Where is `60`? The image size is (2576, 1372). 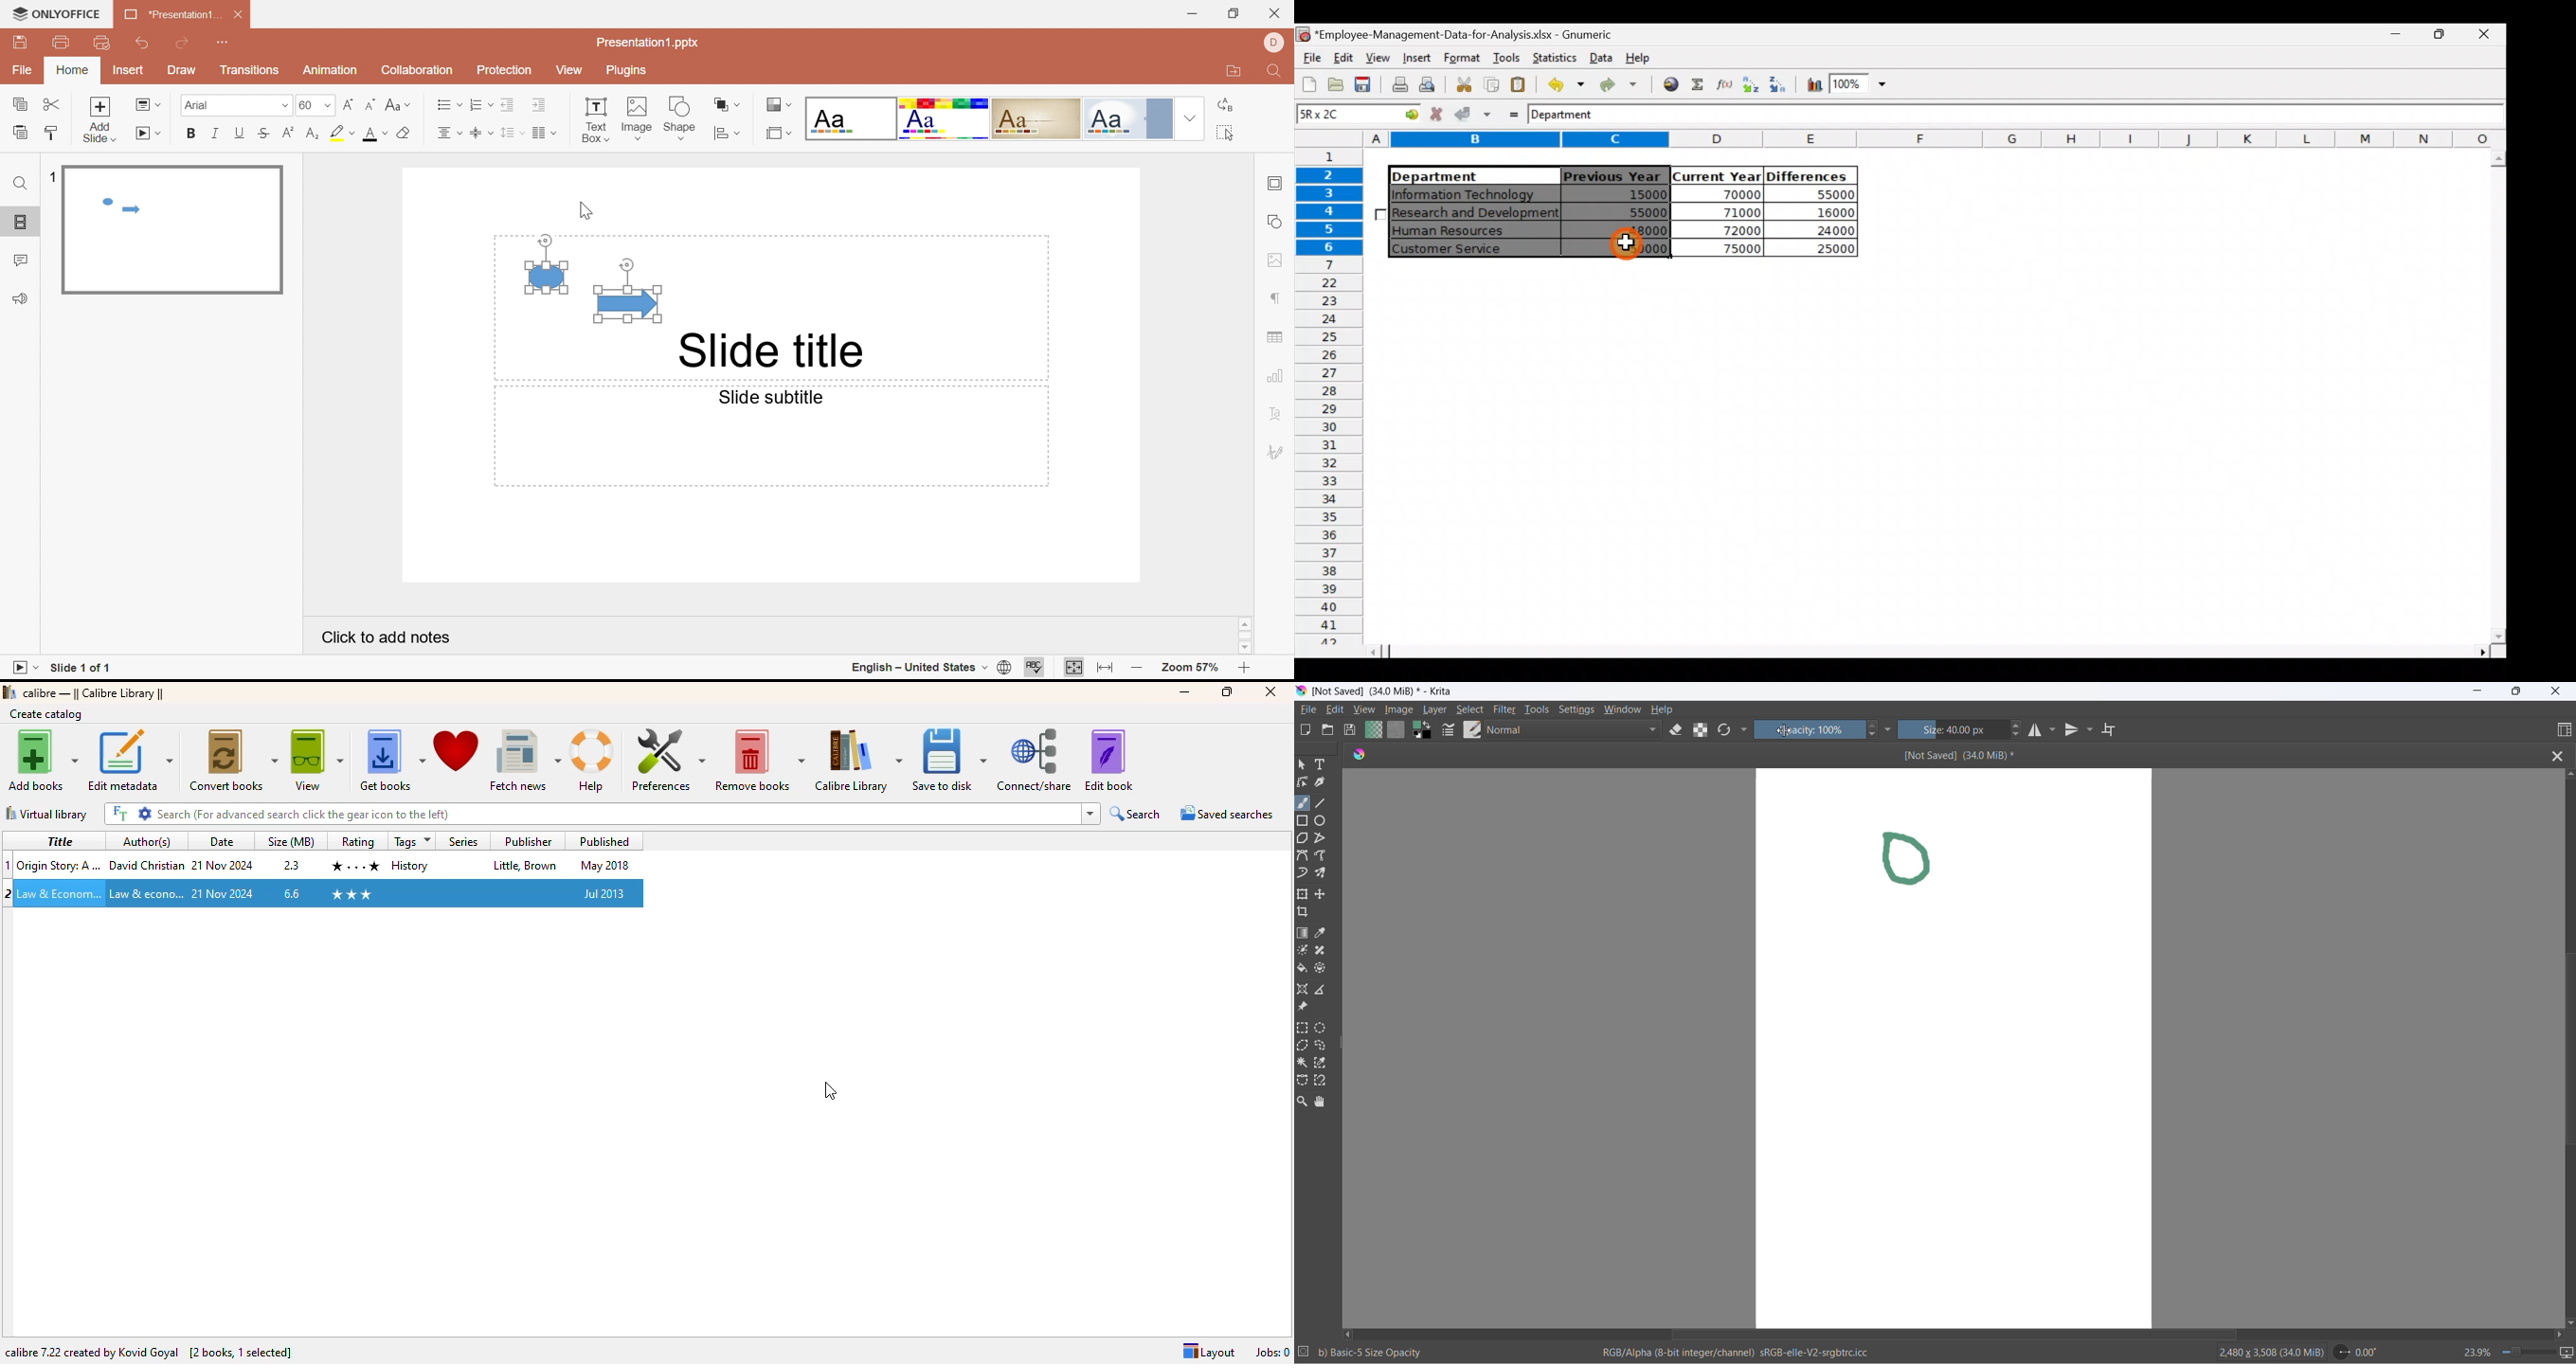 60 is located at coordinates (313, 106).